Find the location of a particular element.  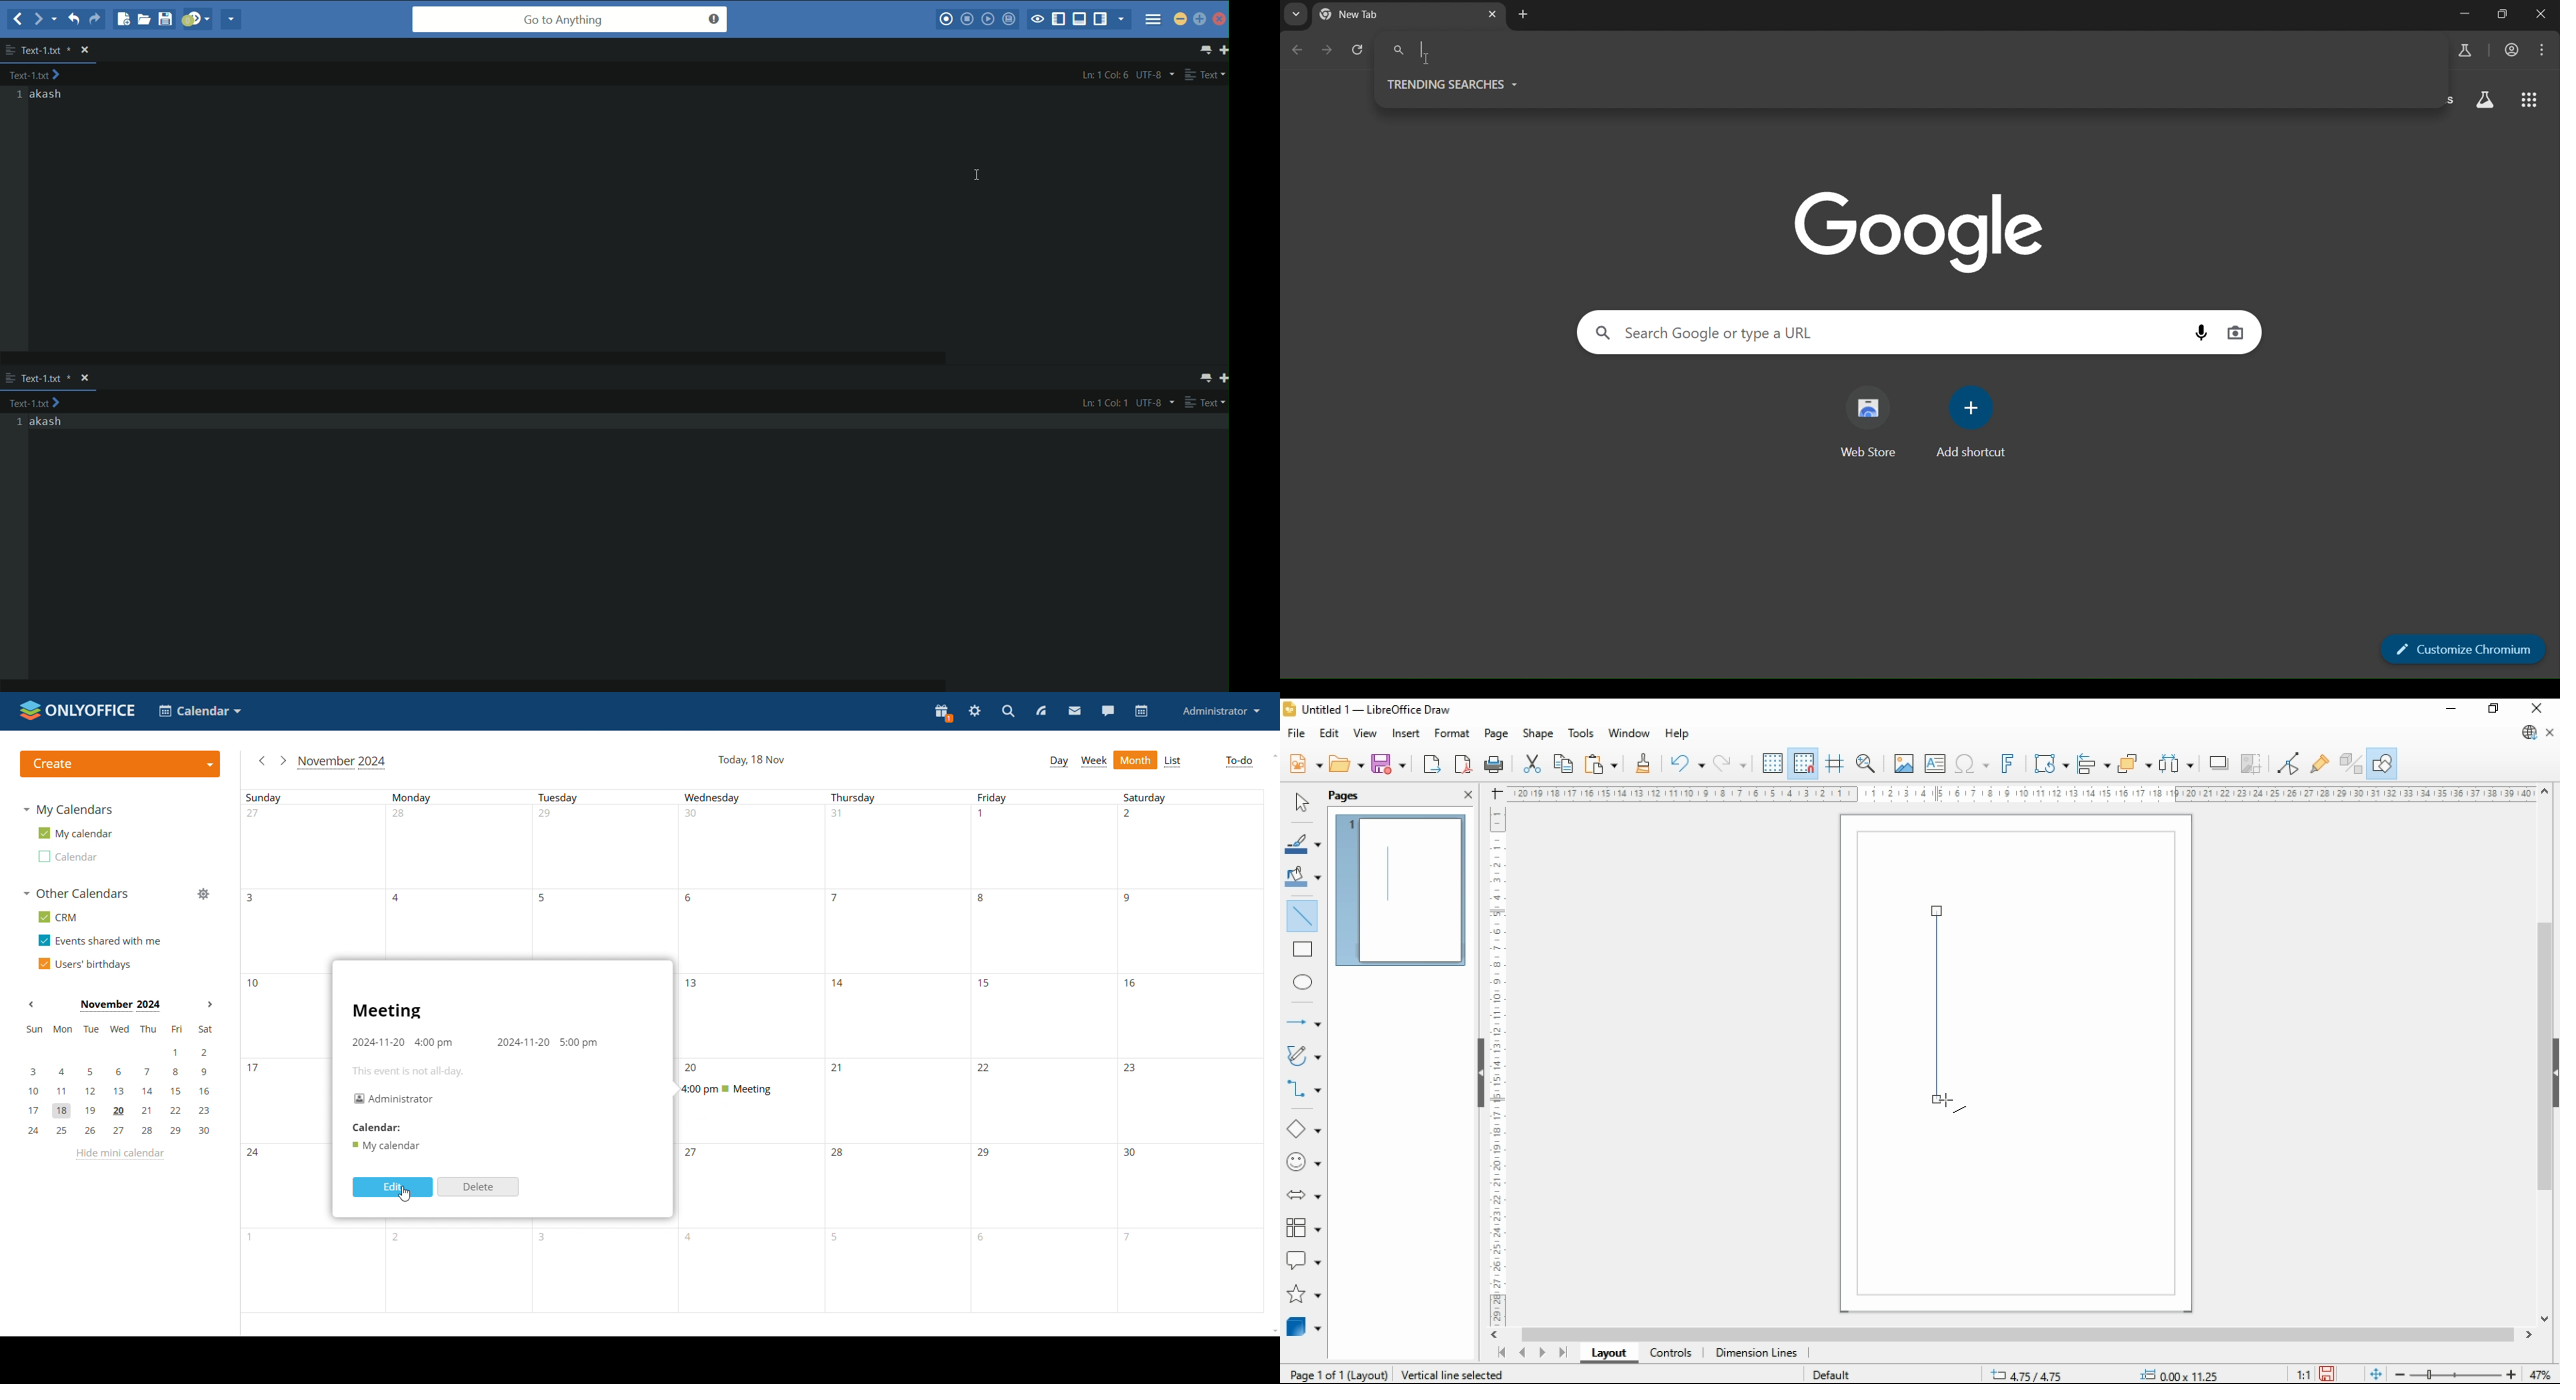

toggle extrusions is located at coordinates (2351, 764).